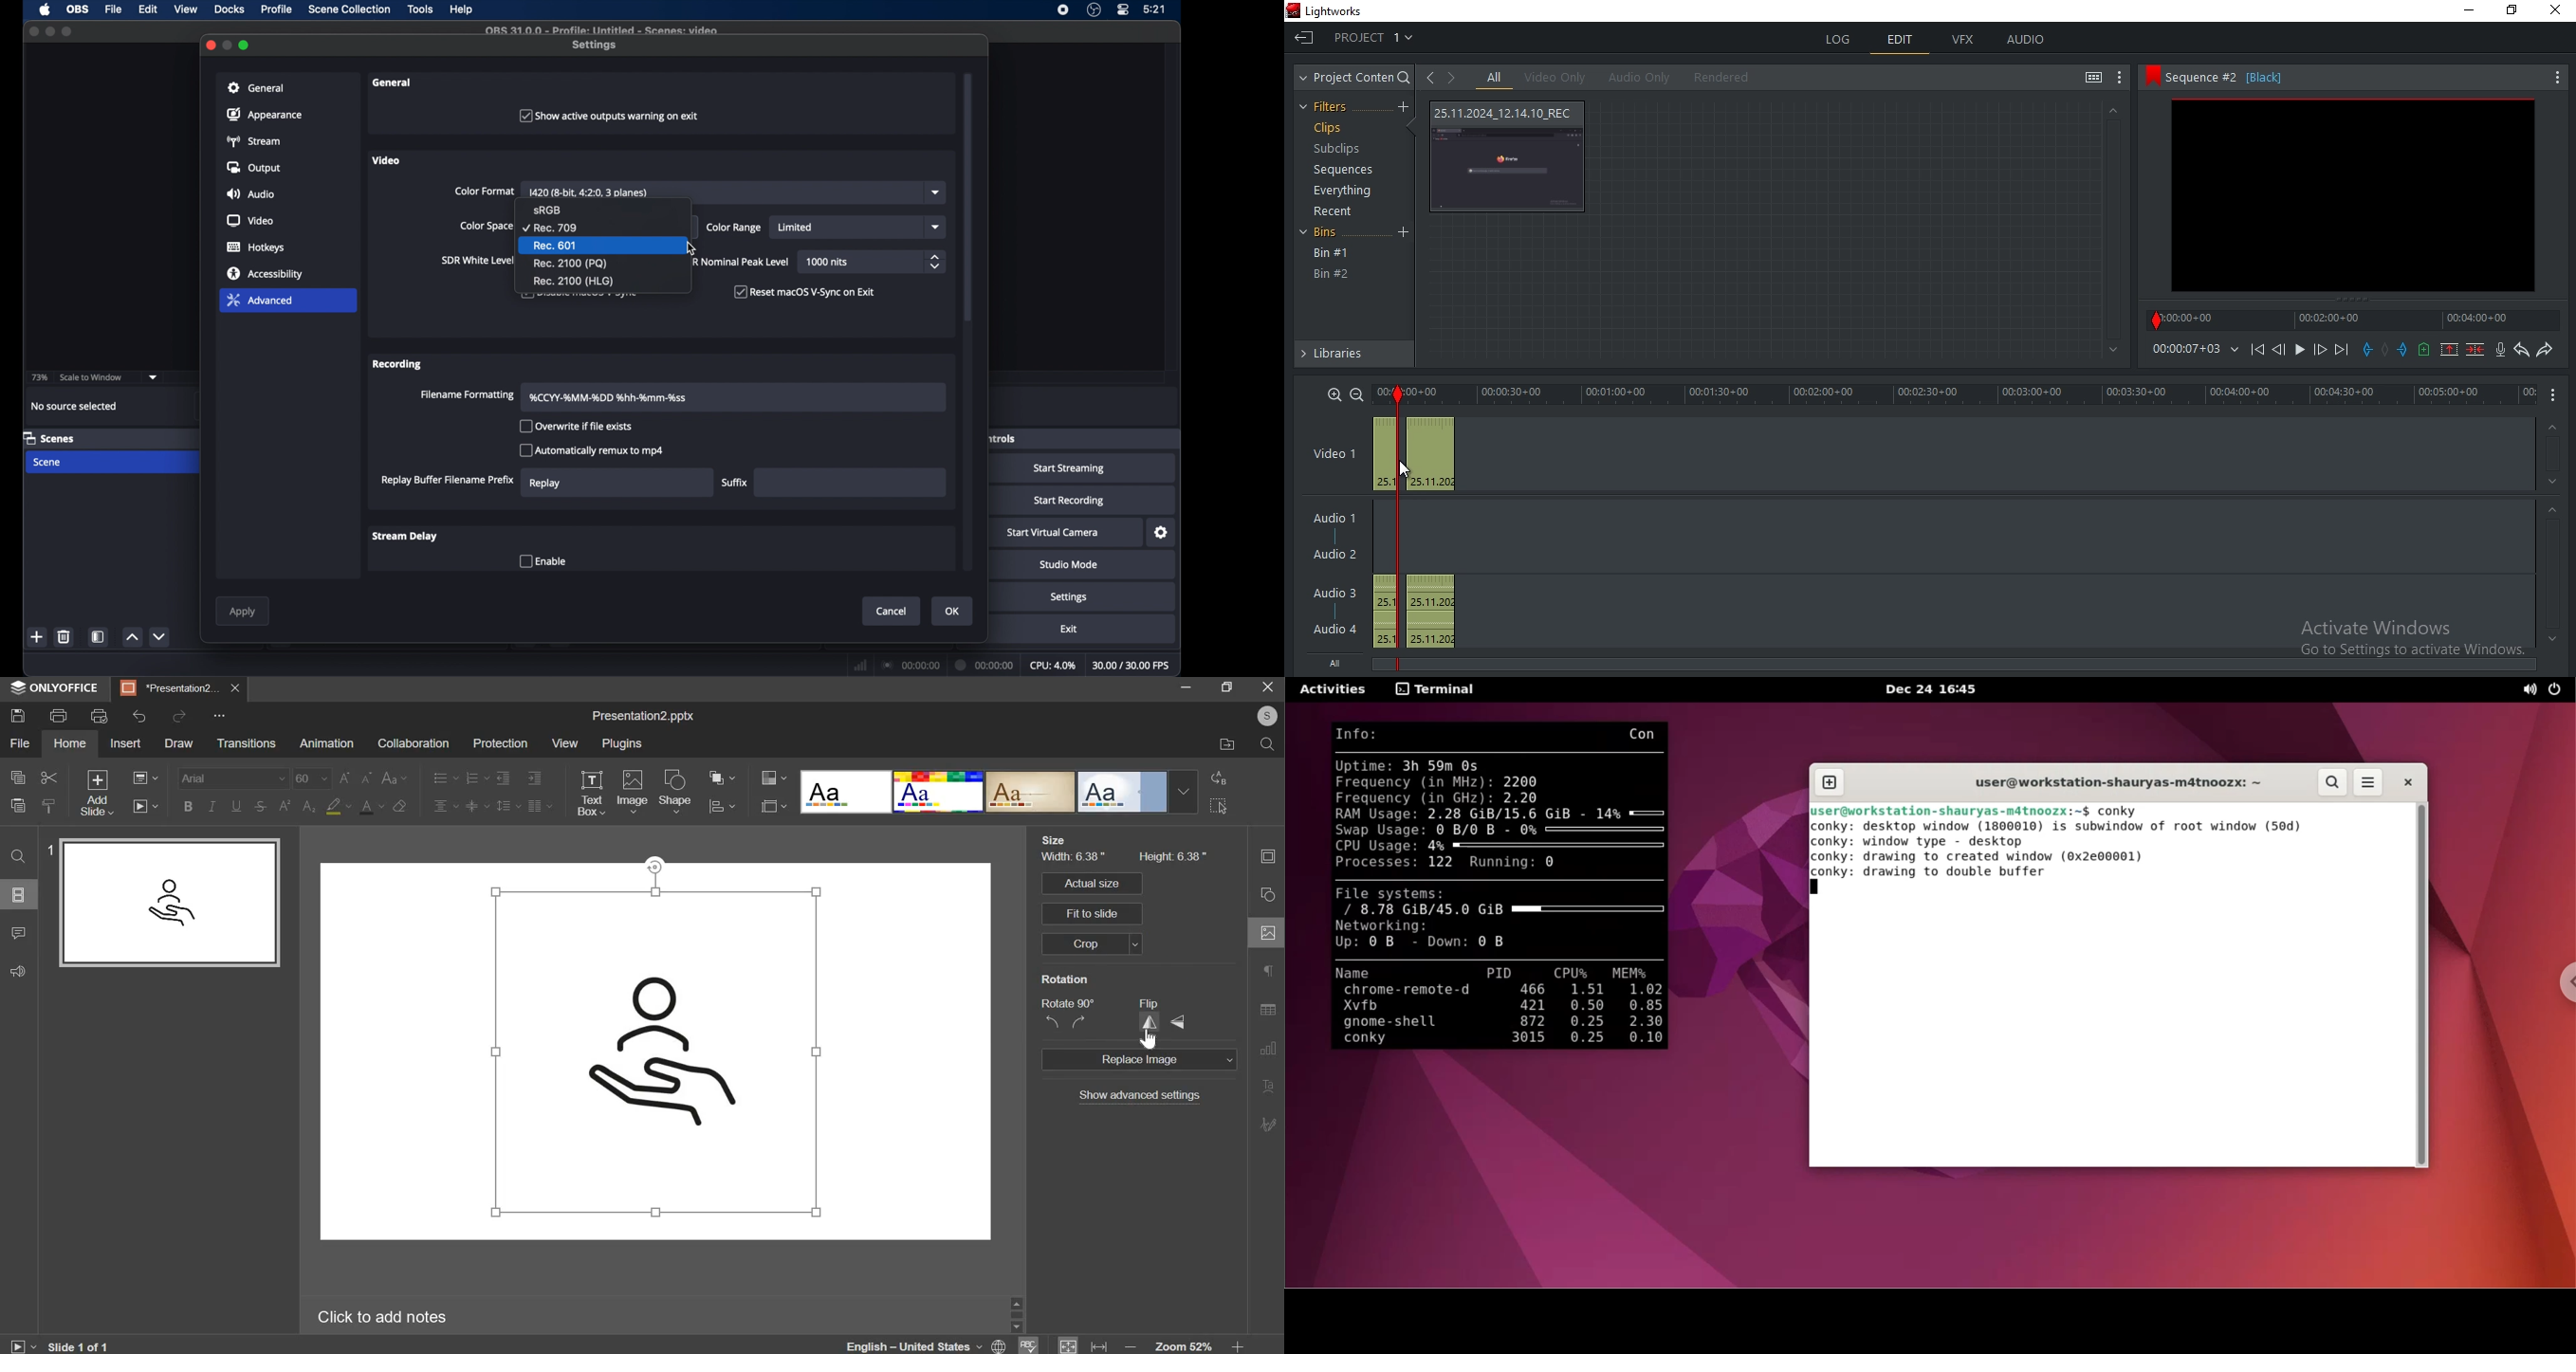 The height and width of the screenshot is (1372, 2576). Describe the element at coordinates (246, 45) in the screenshot. I see `maximize` at that location.